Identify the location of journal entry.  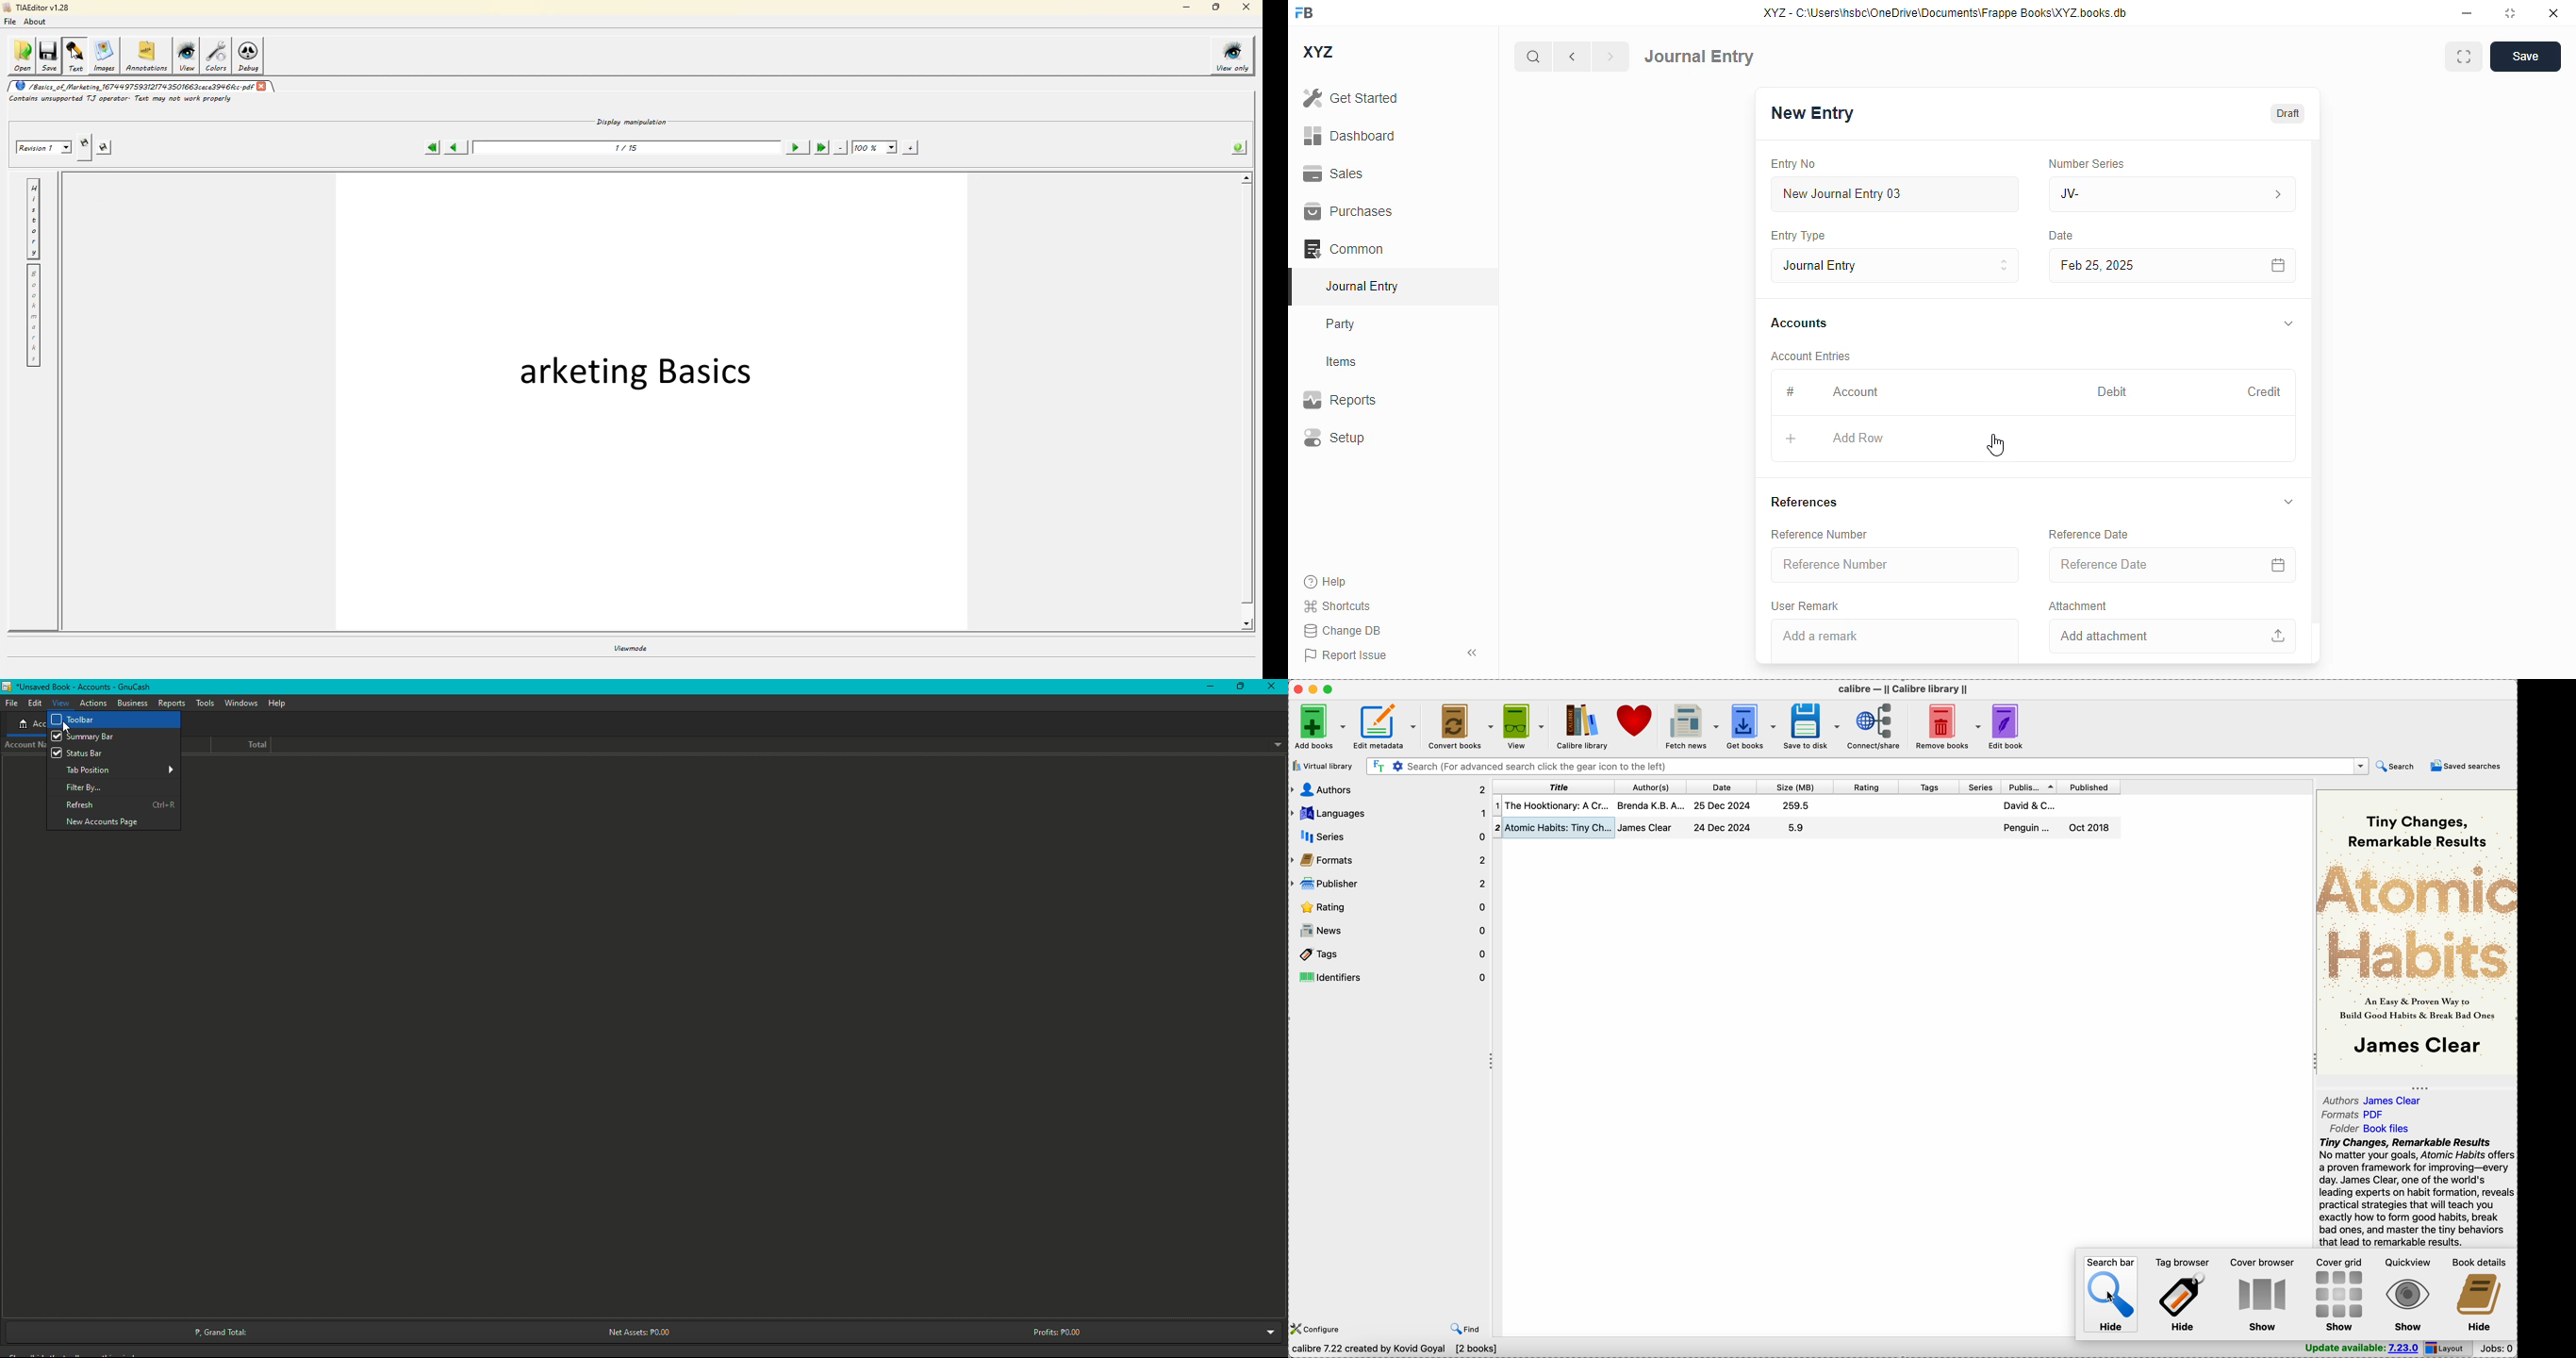
(1361, 286).